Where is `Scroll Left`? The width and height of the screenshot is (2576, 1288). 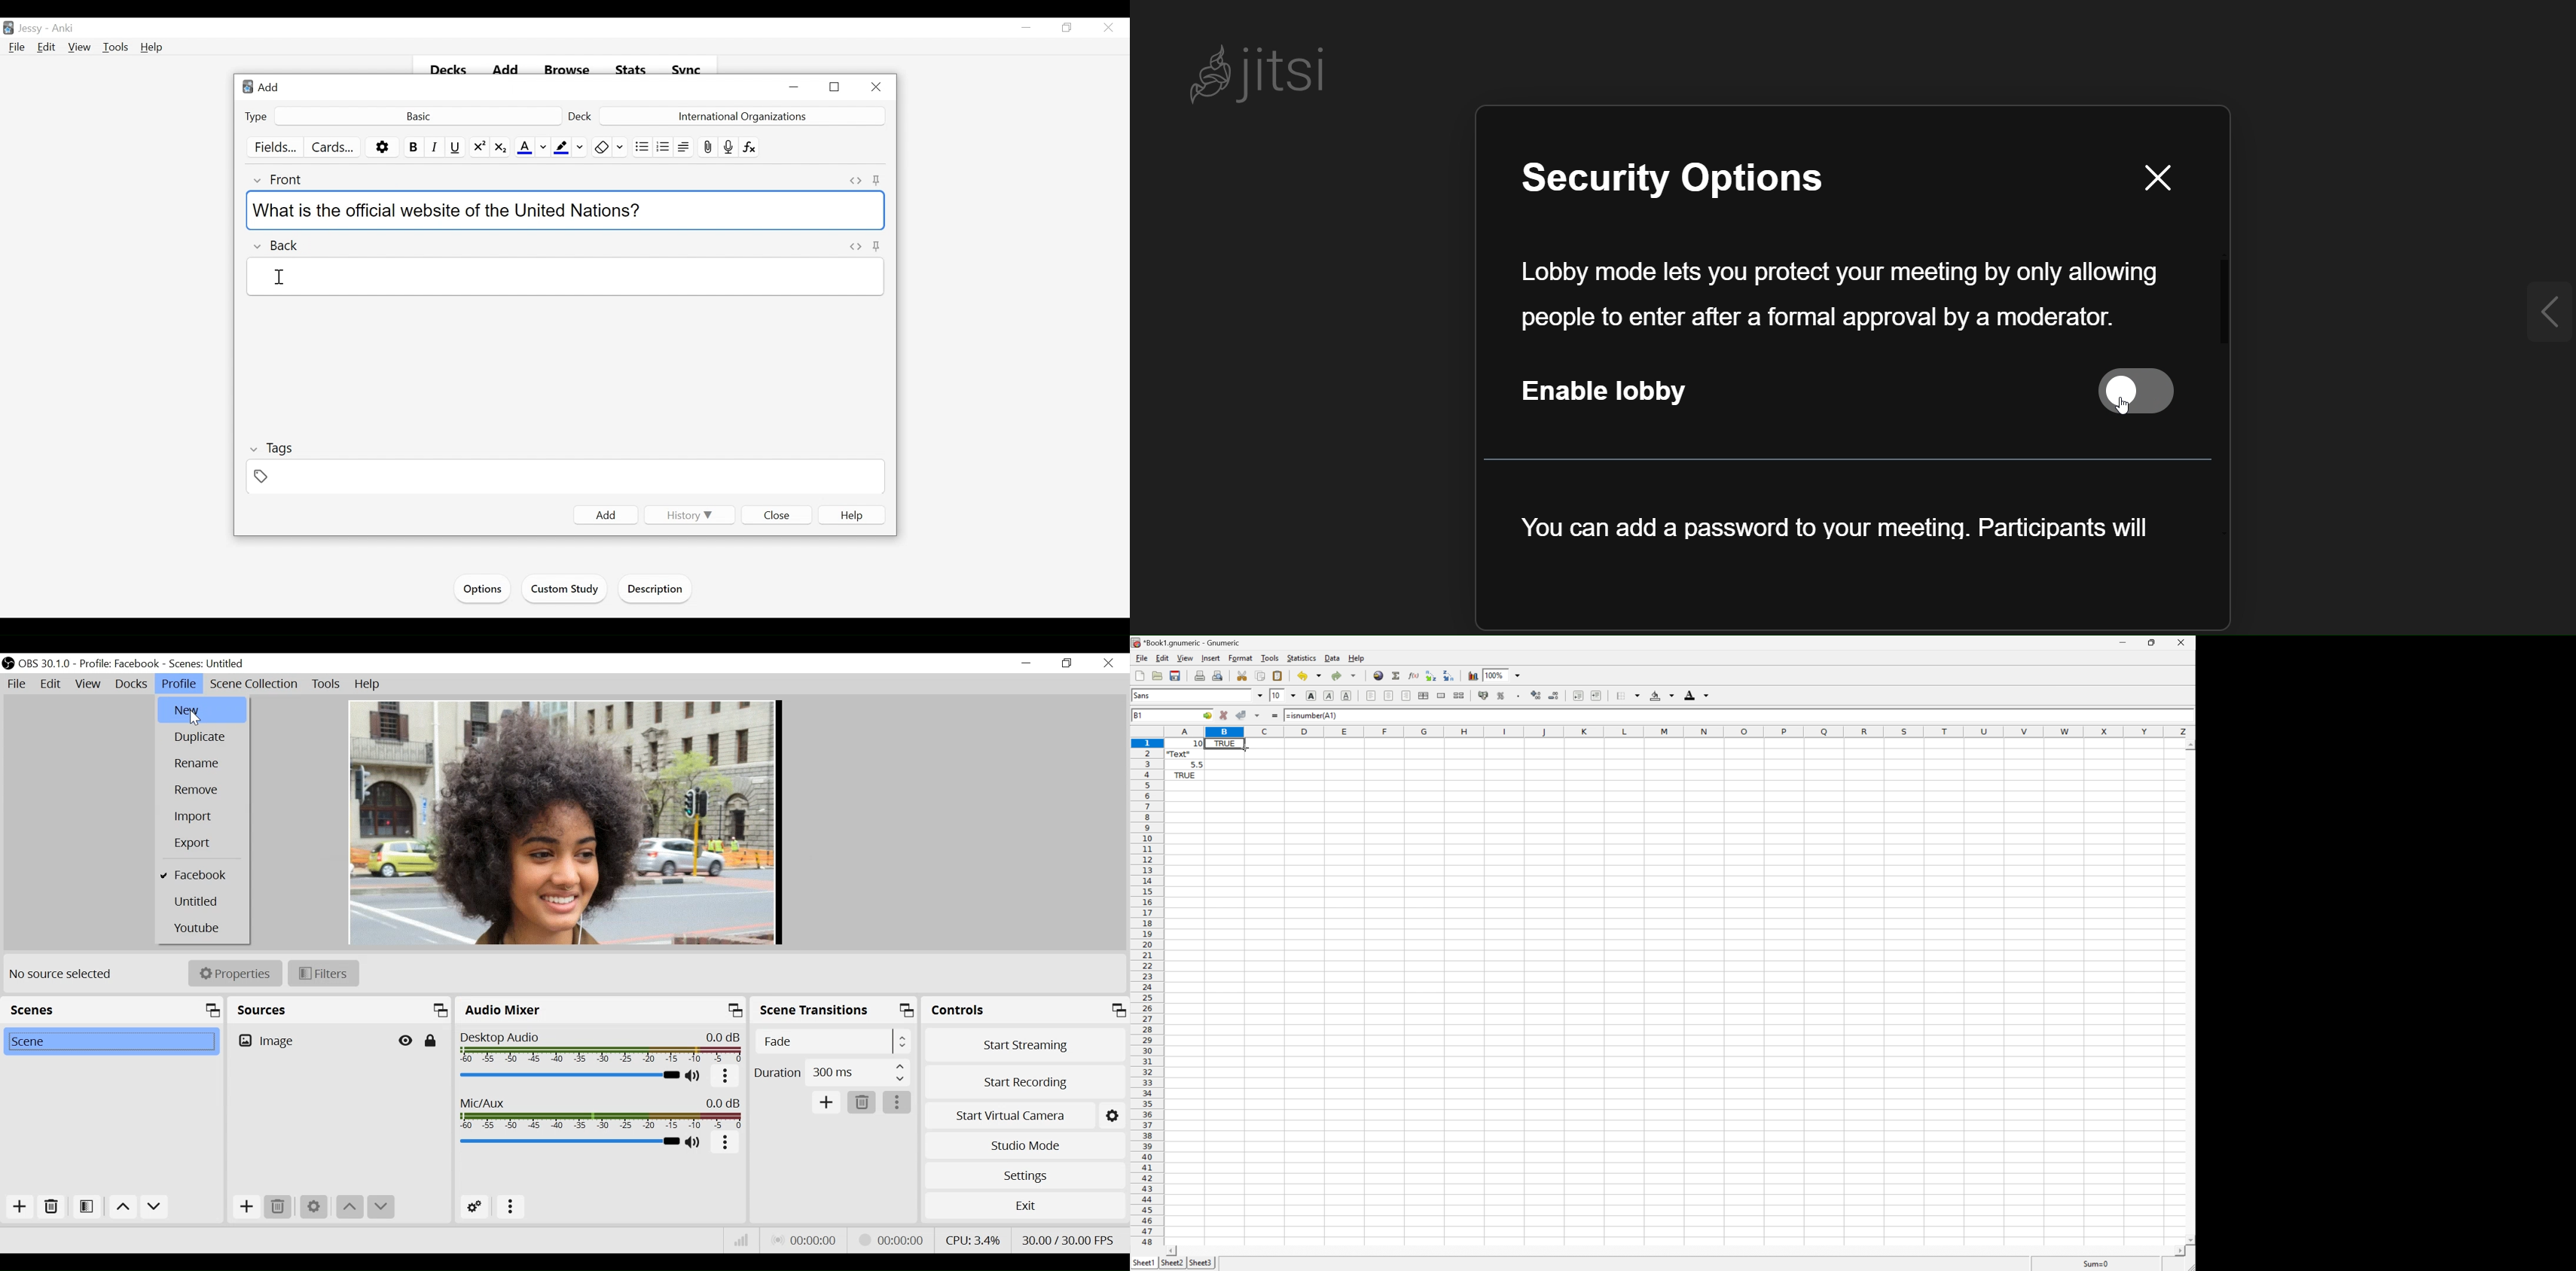
Scroll Left is located at coordinates (1171, 1251).